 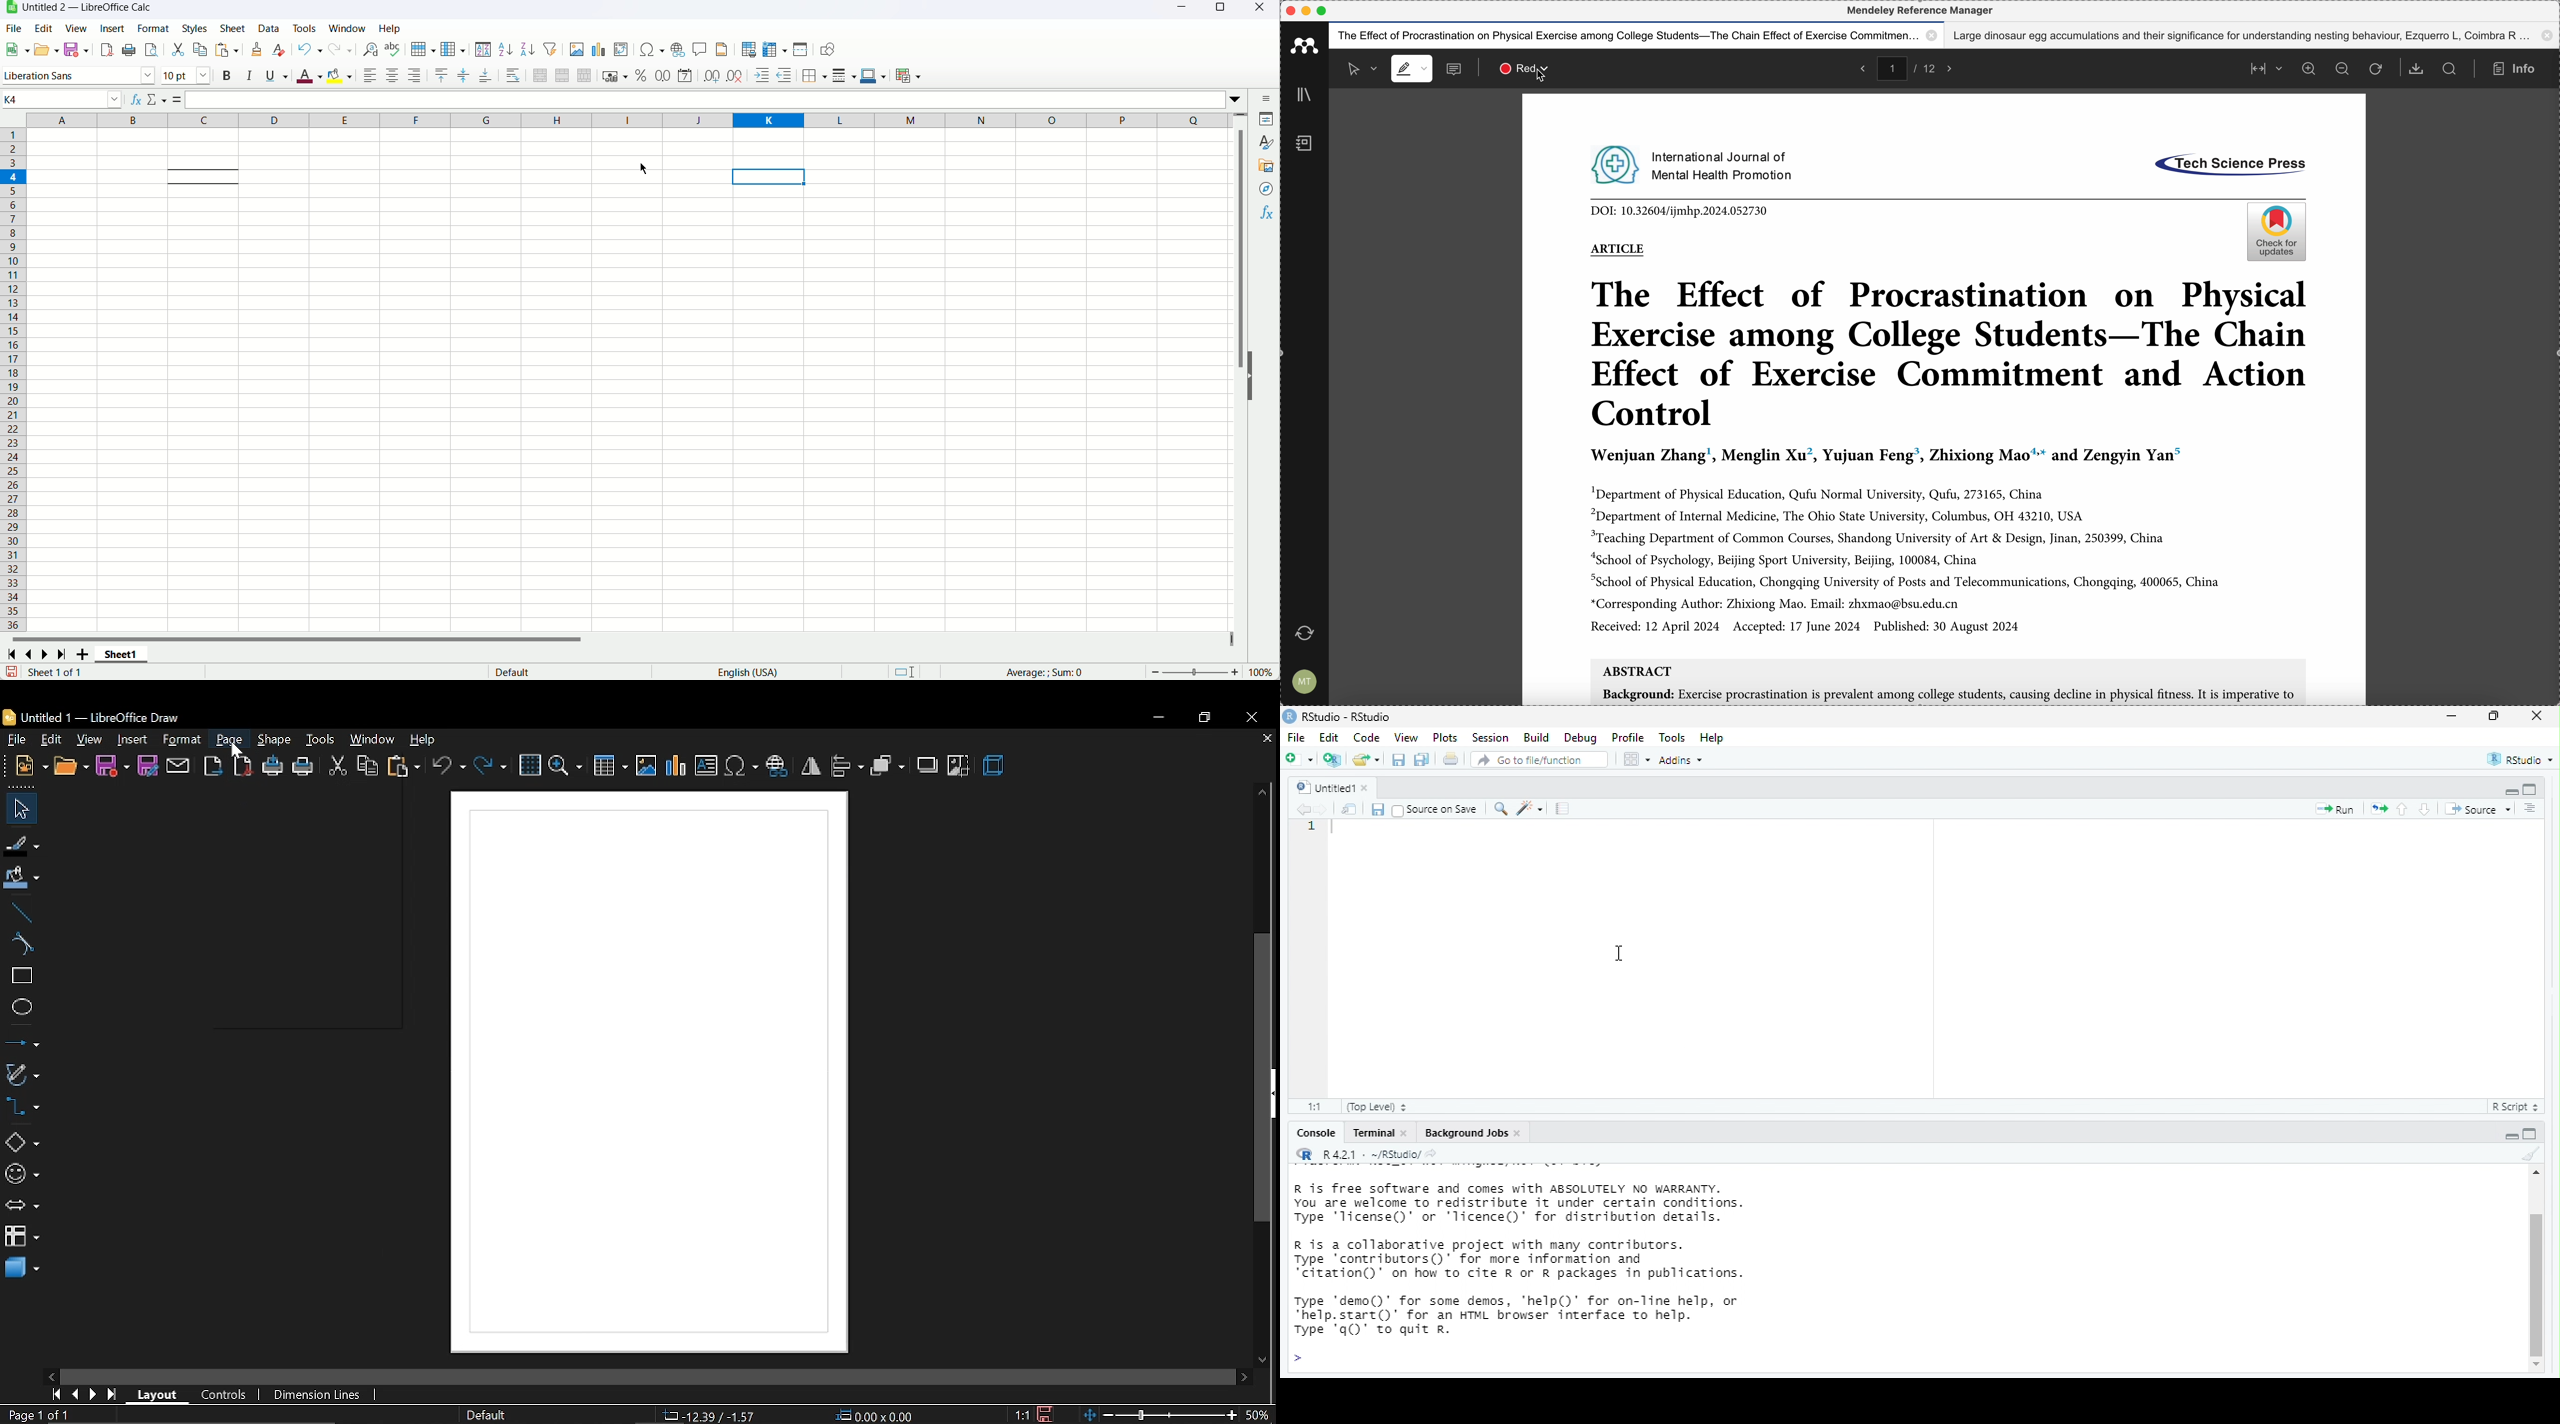 What do you see at coordinates (1684, 758) in the screenshot?
I see `addins` at bounding box center [1684, 758].